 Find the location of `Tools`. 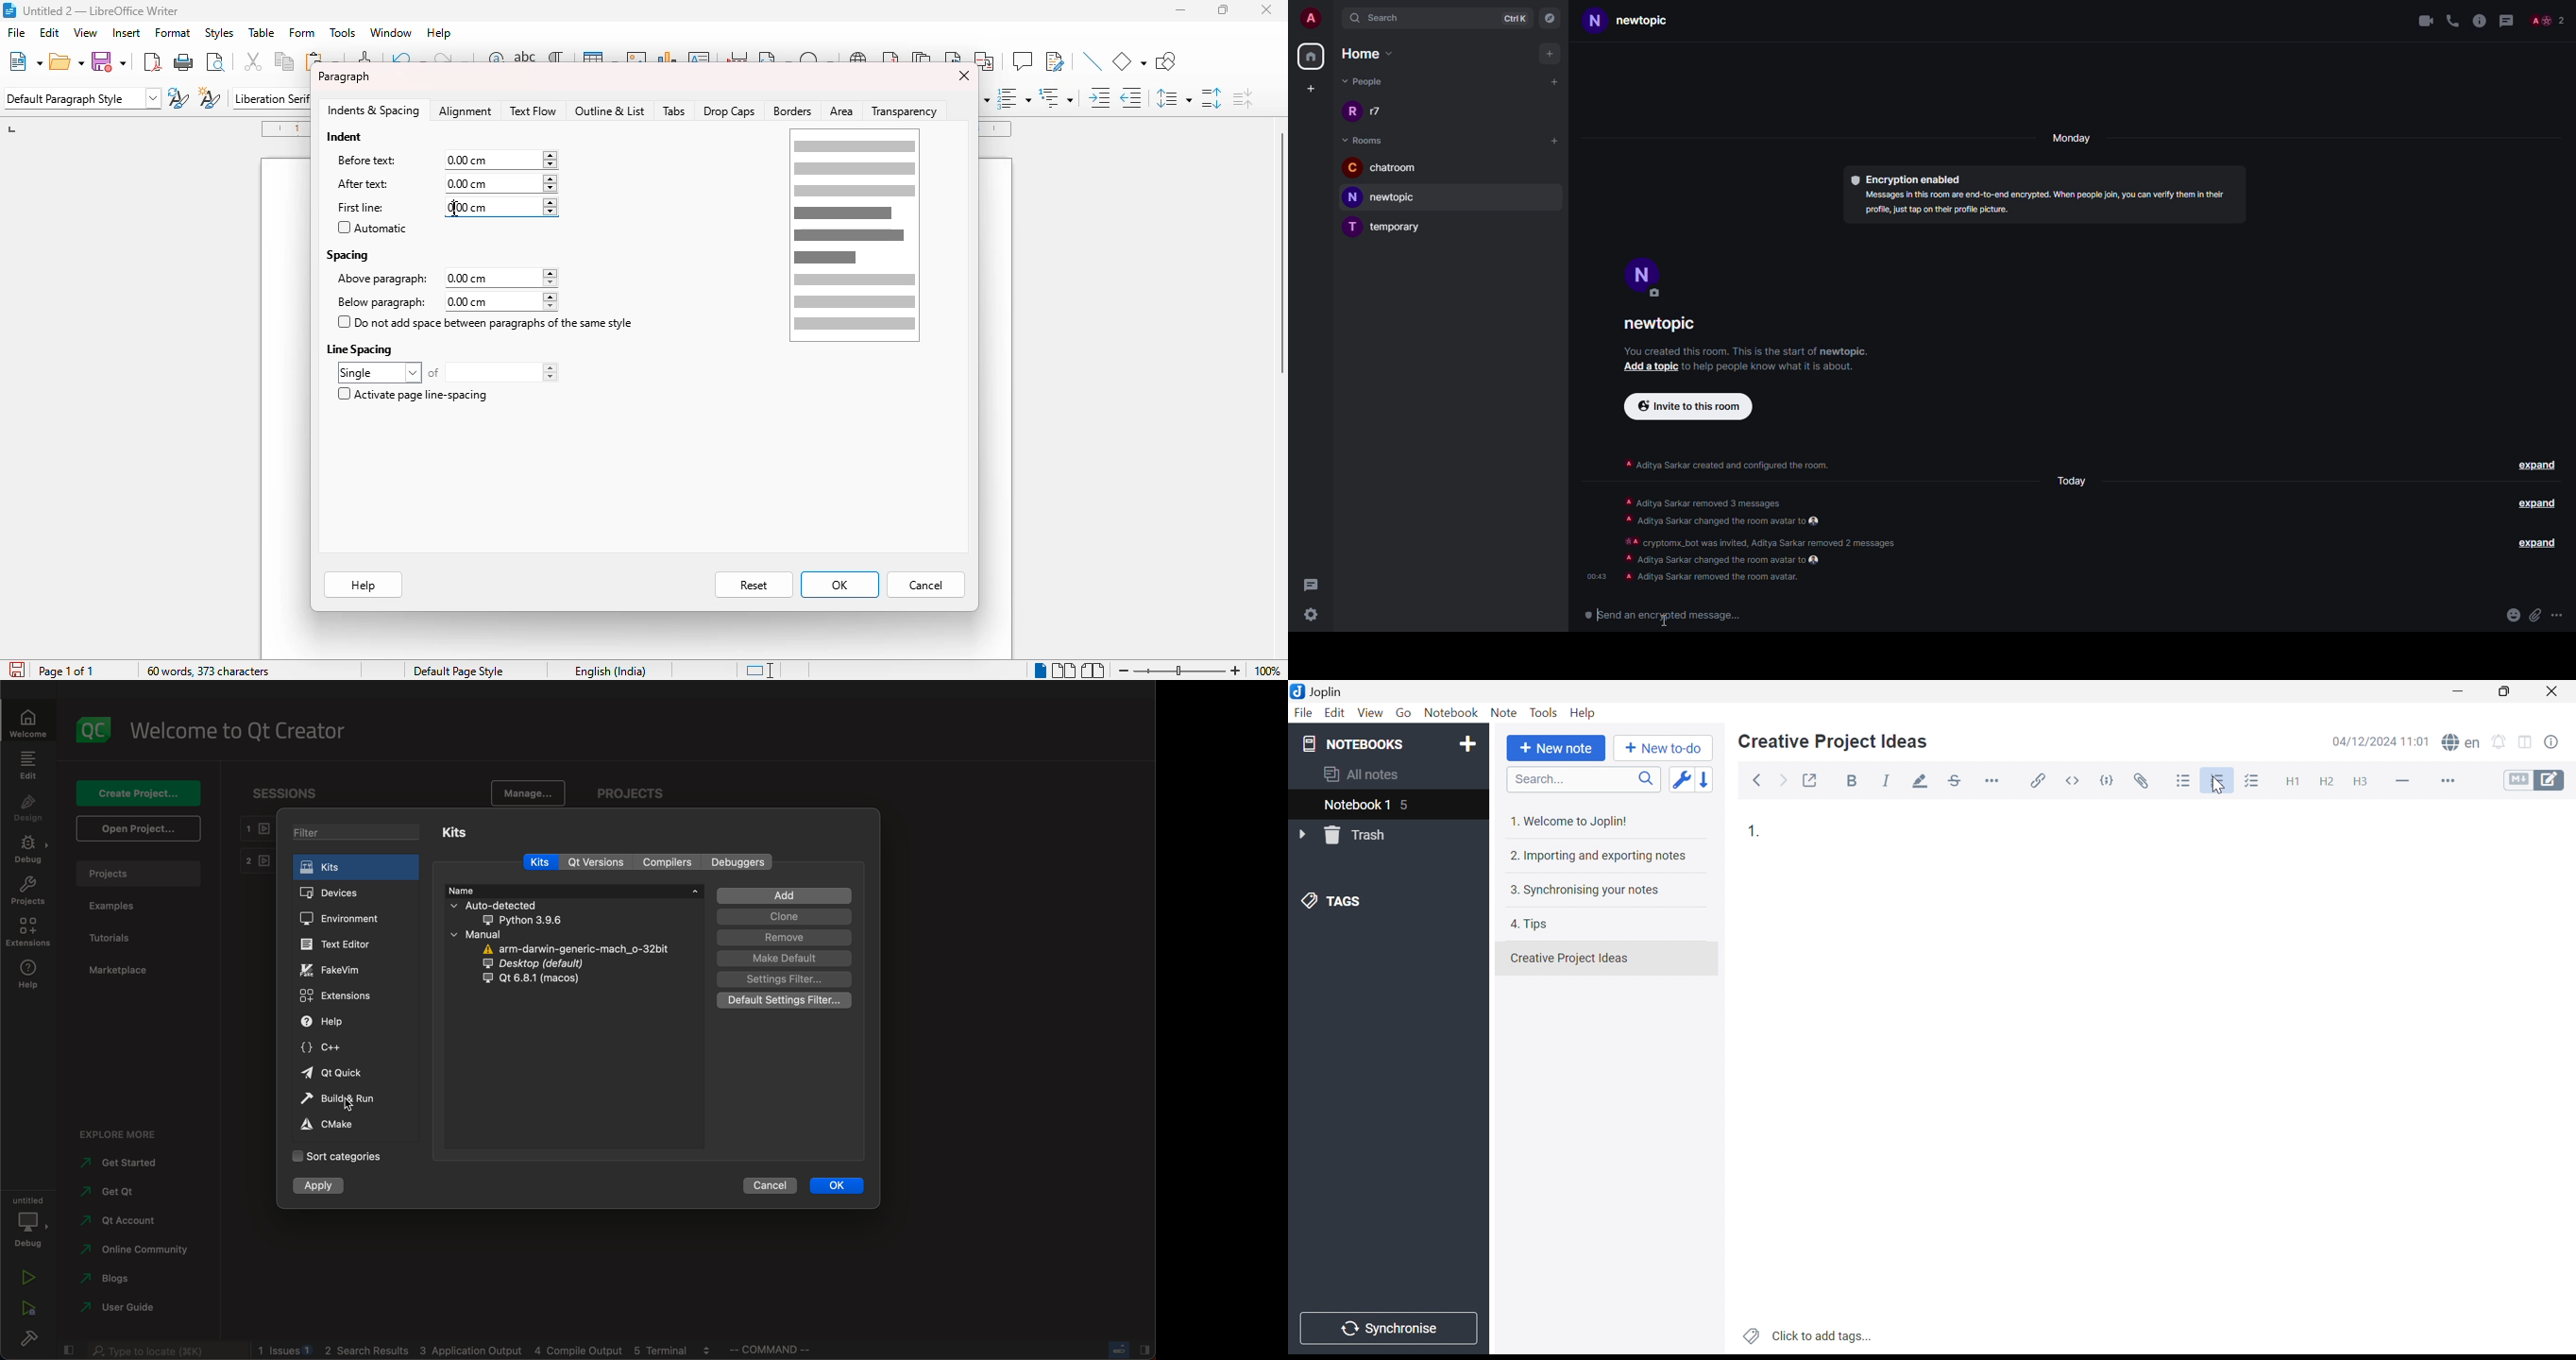

Tools is located at coordinates (1545, 712).